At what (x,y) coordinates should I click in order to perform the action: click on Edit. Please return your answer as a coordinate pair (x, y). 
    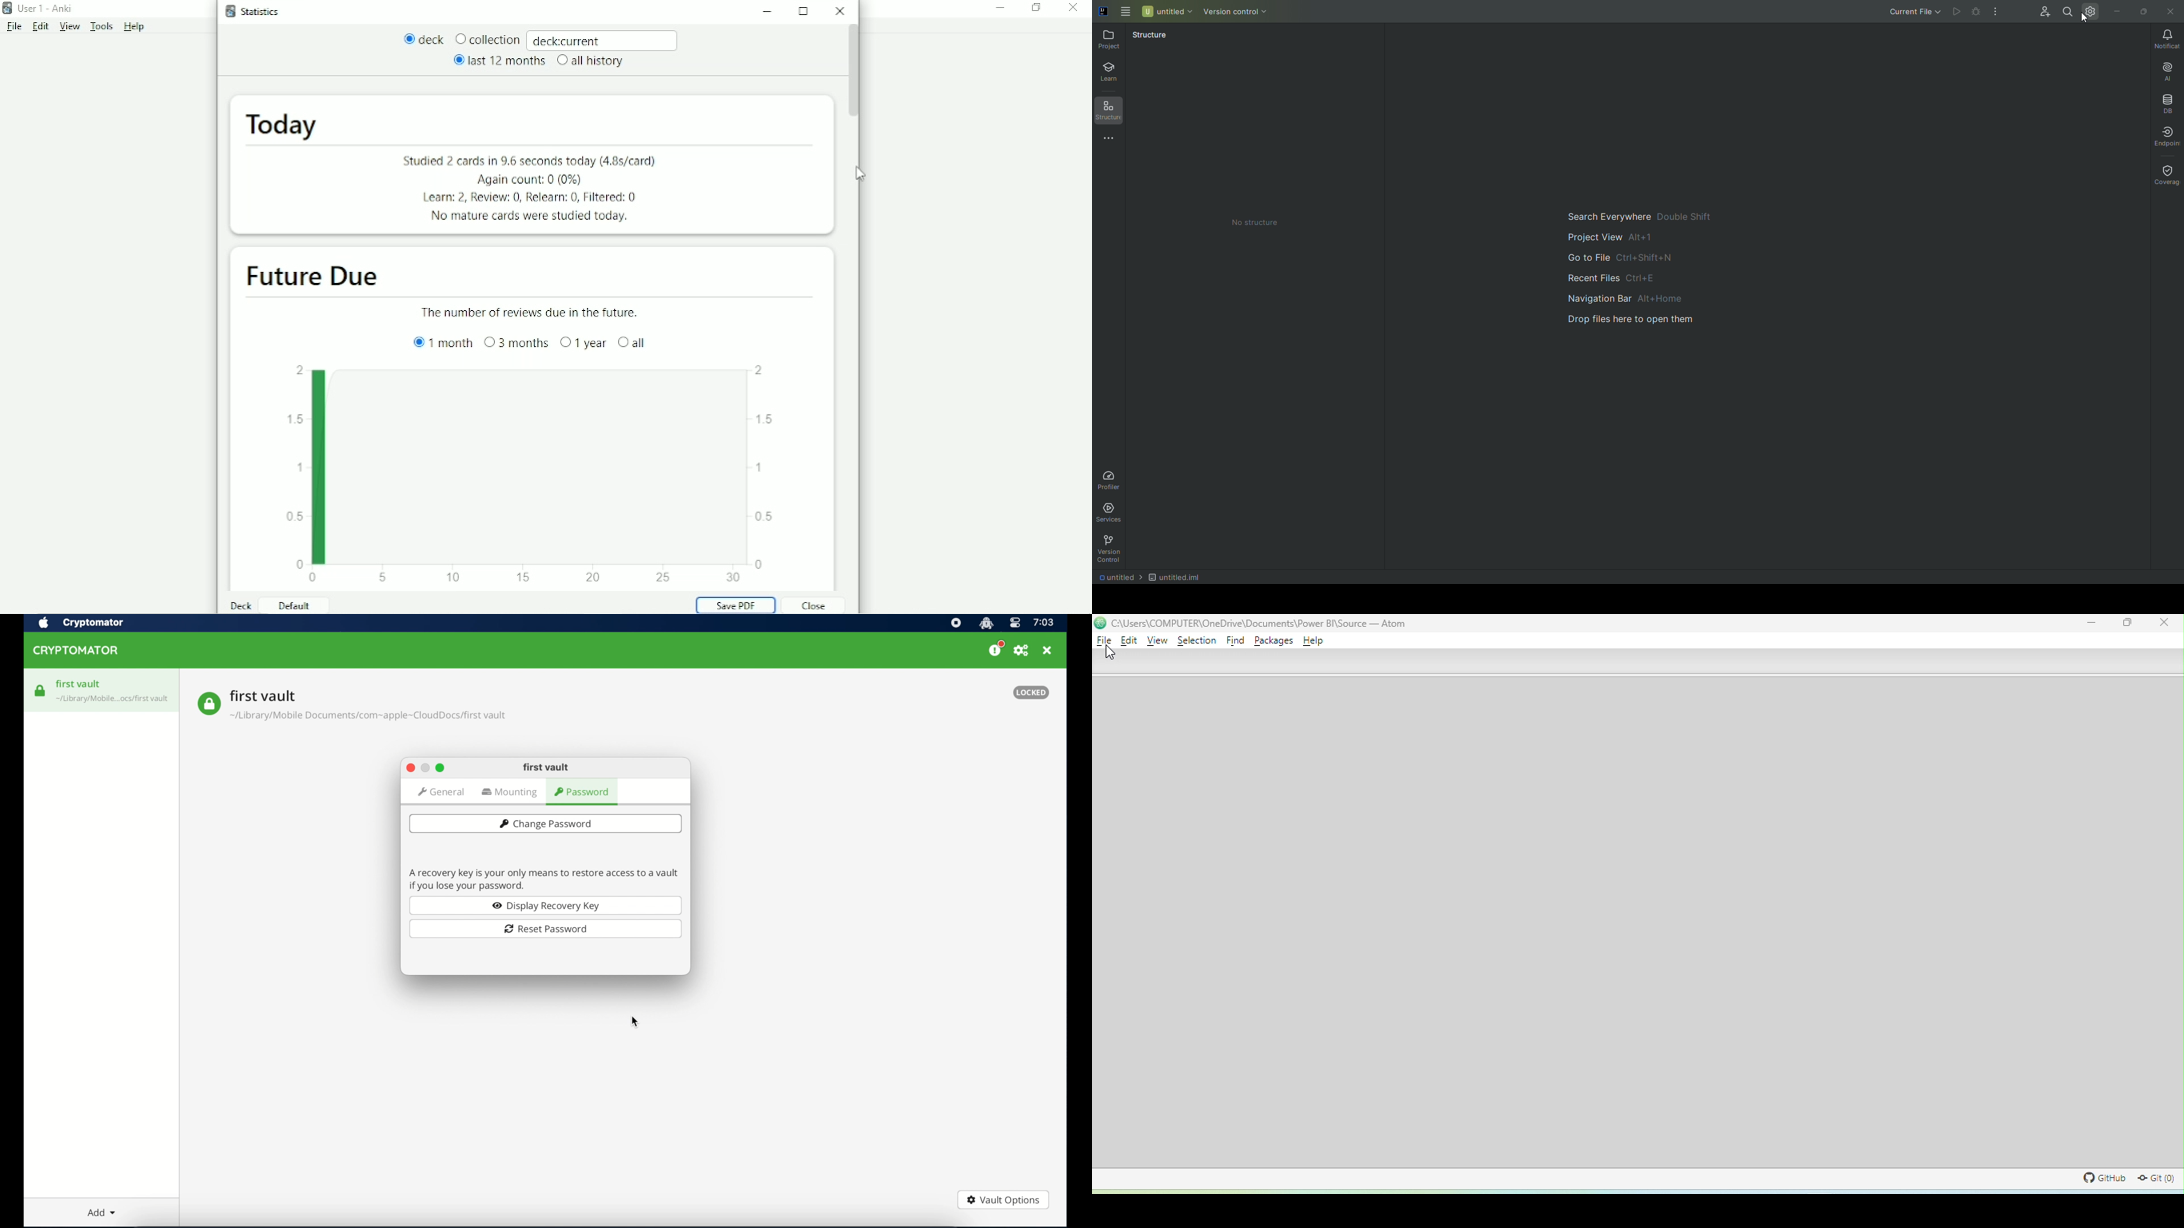
    Looking at the image, I should click on (41, 27).